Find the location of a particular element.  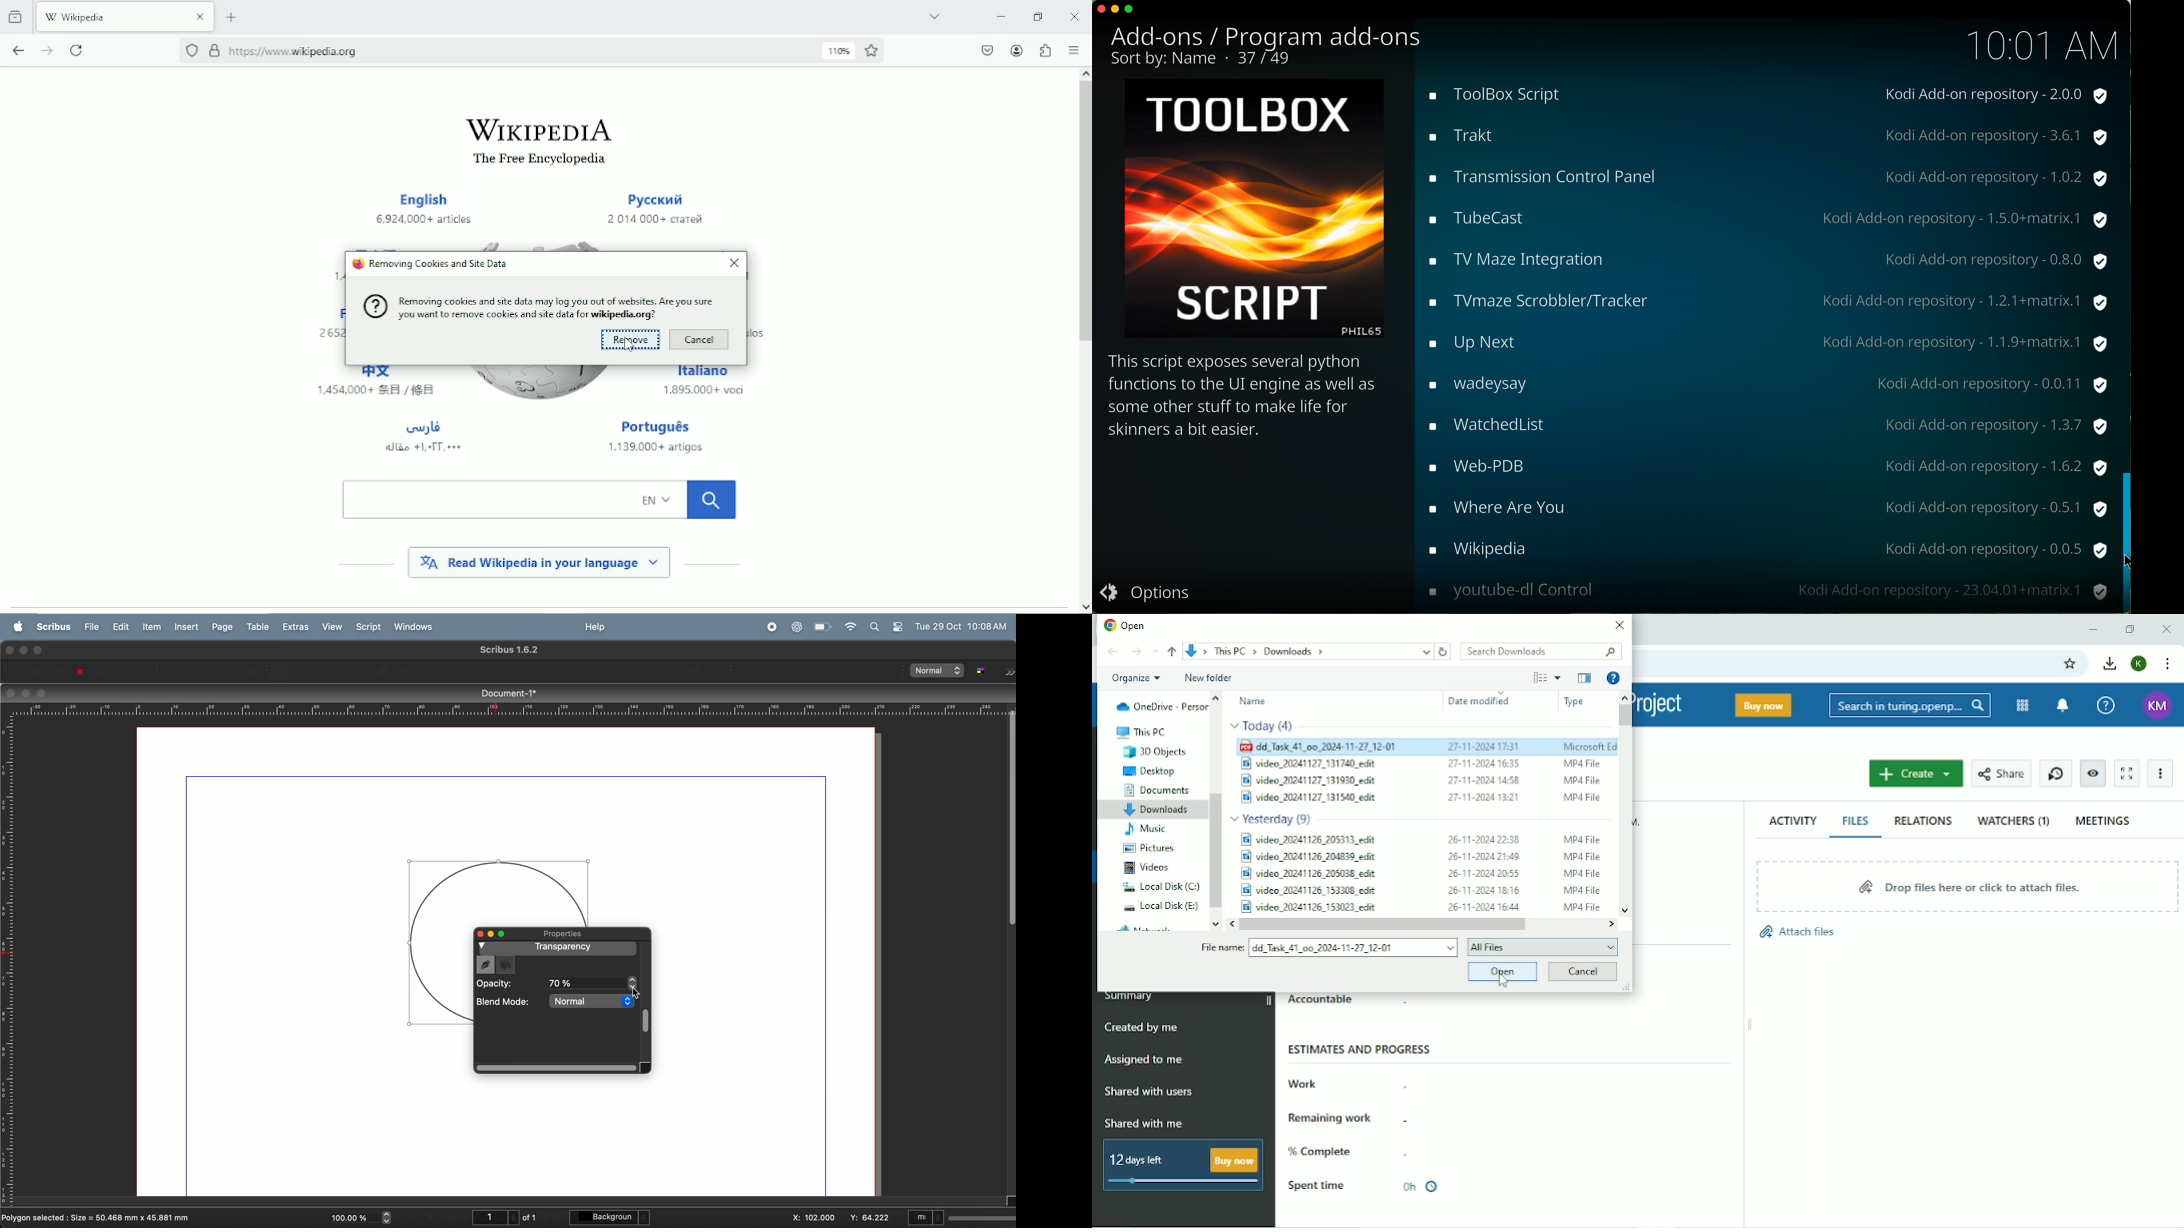

description is located at coordinates (1247, 397).